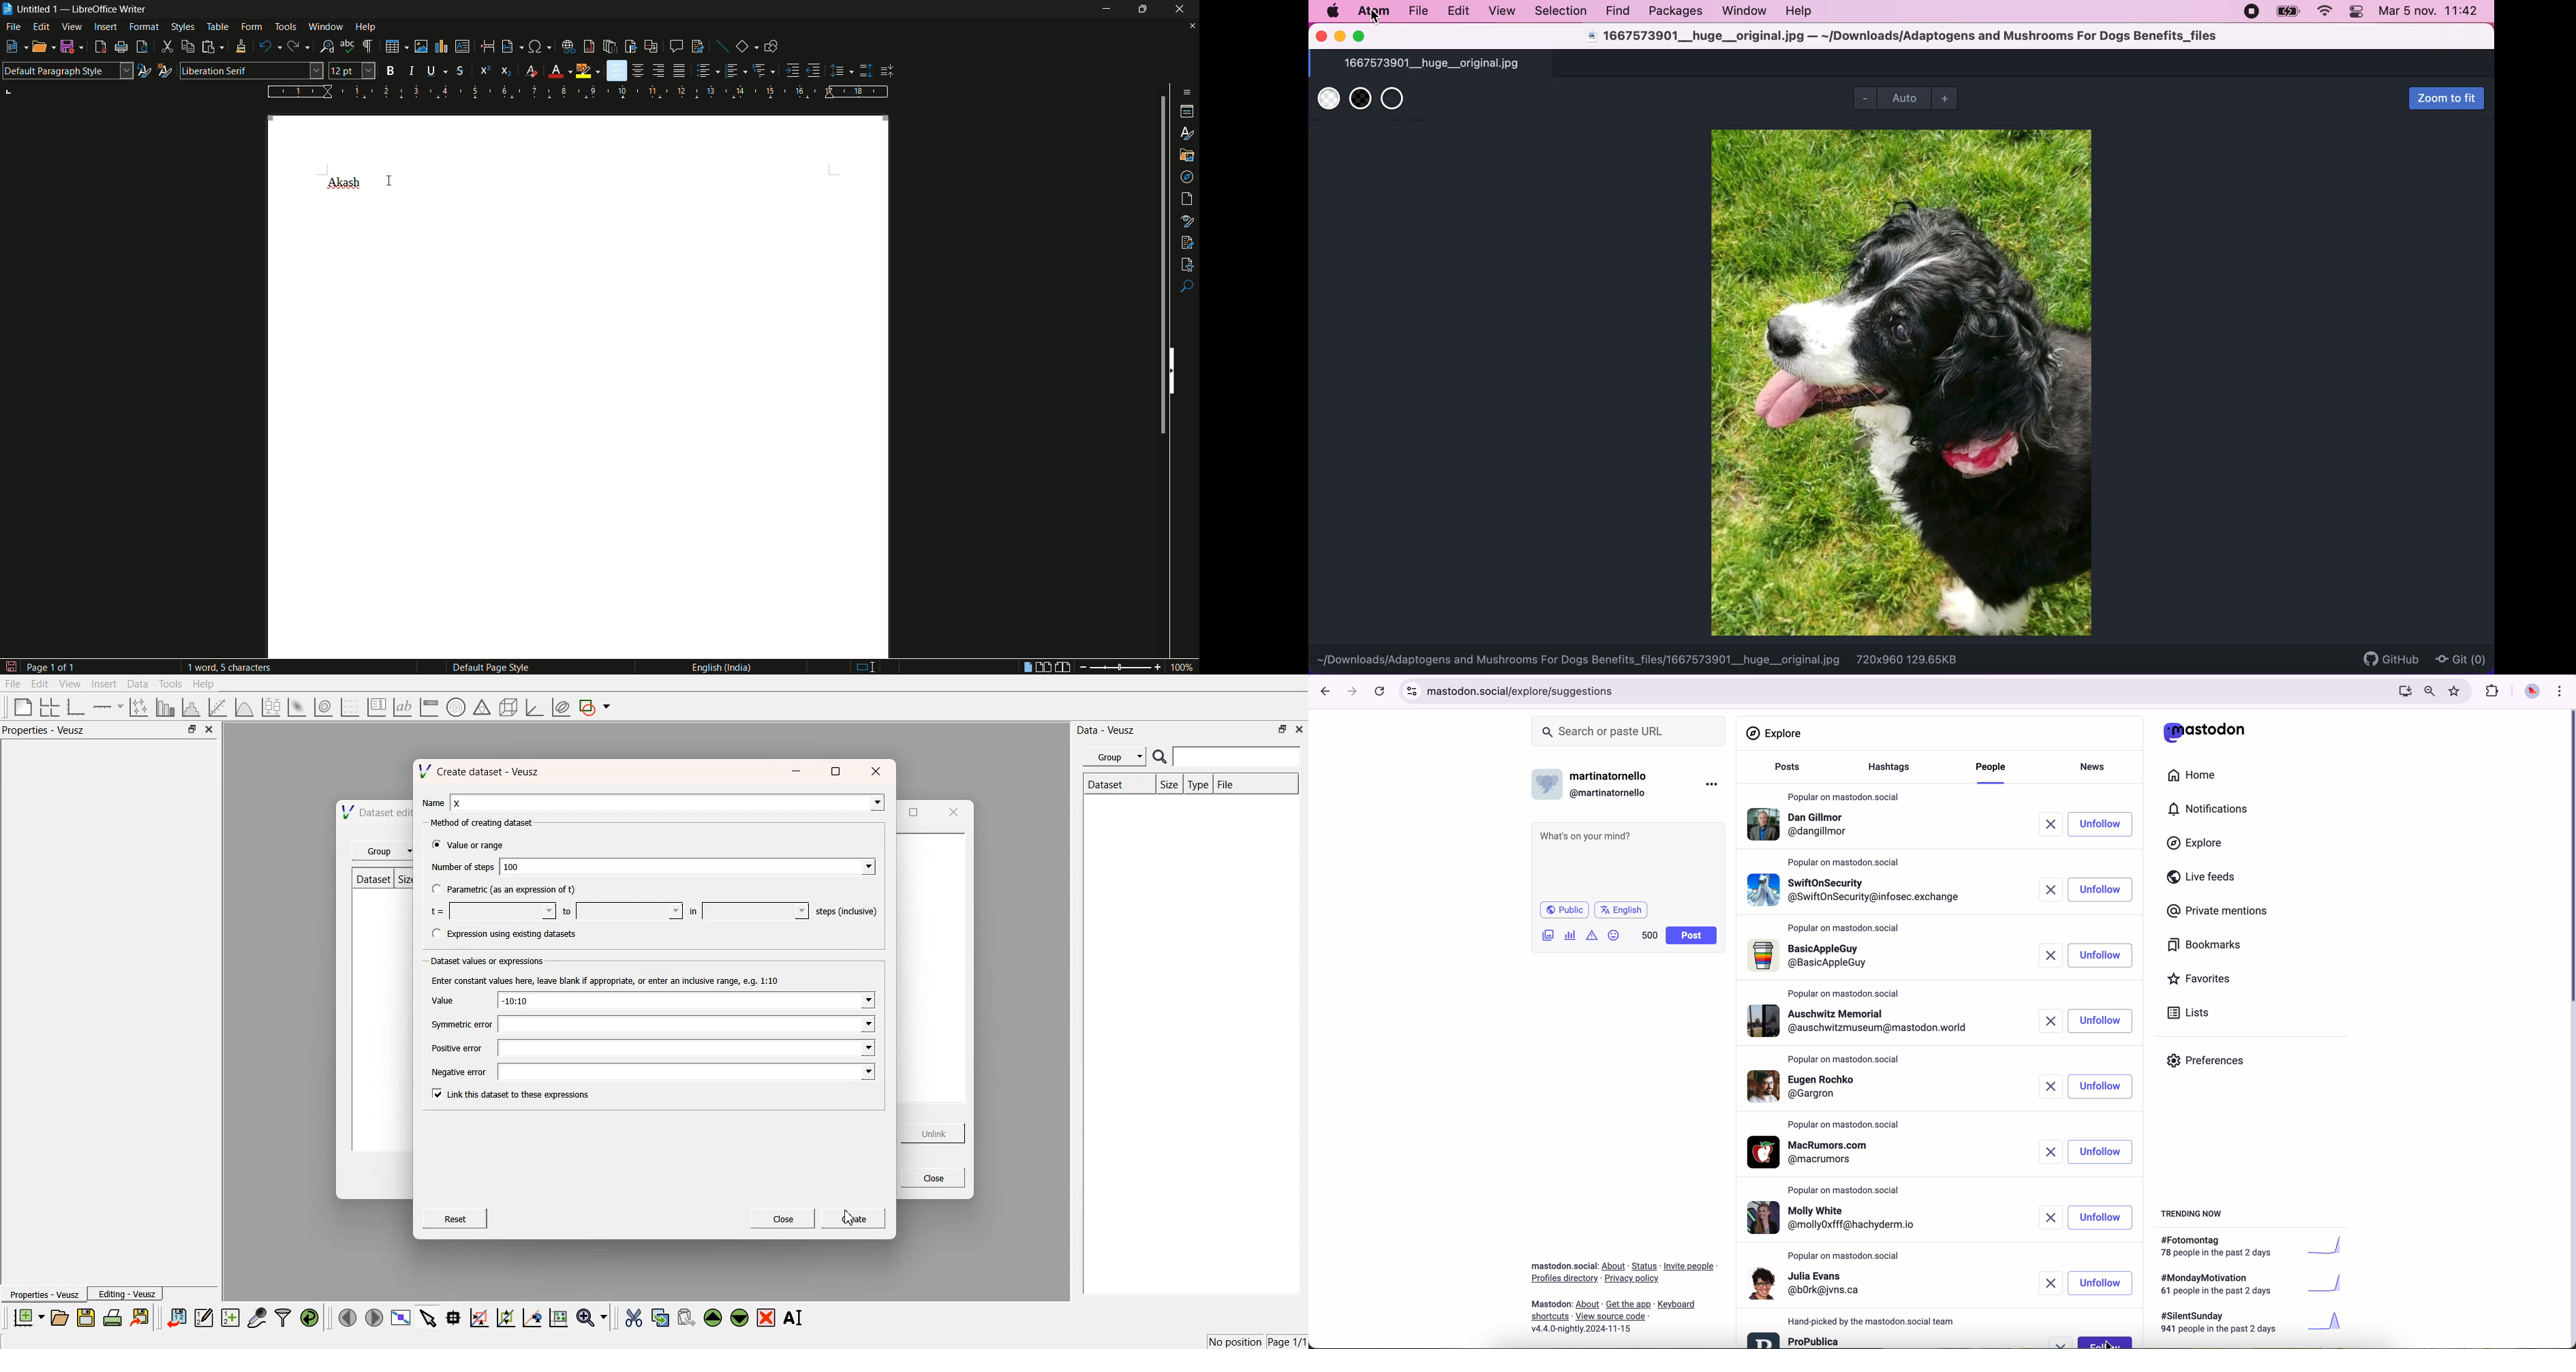  I want to click on #silentsunday, so click(2254, 1324).